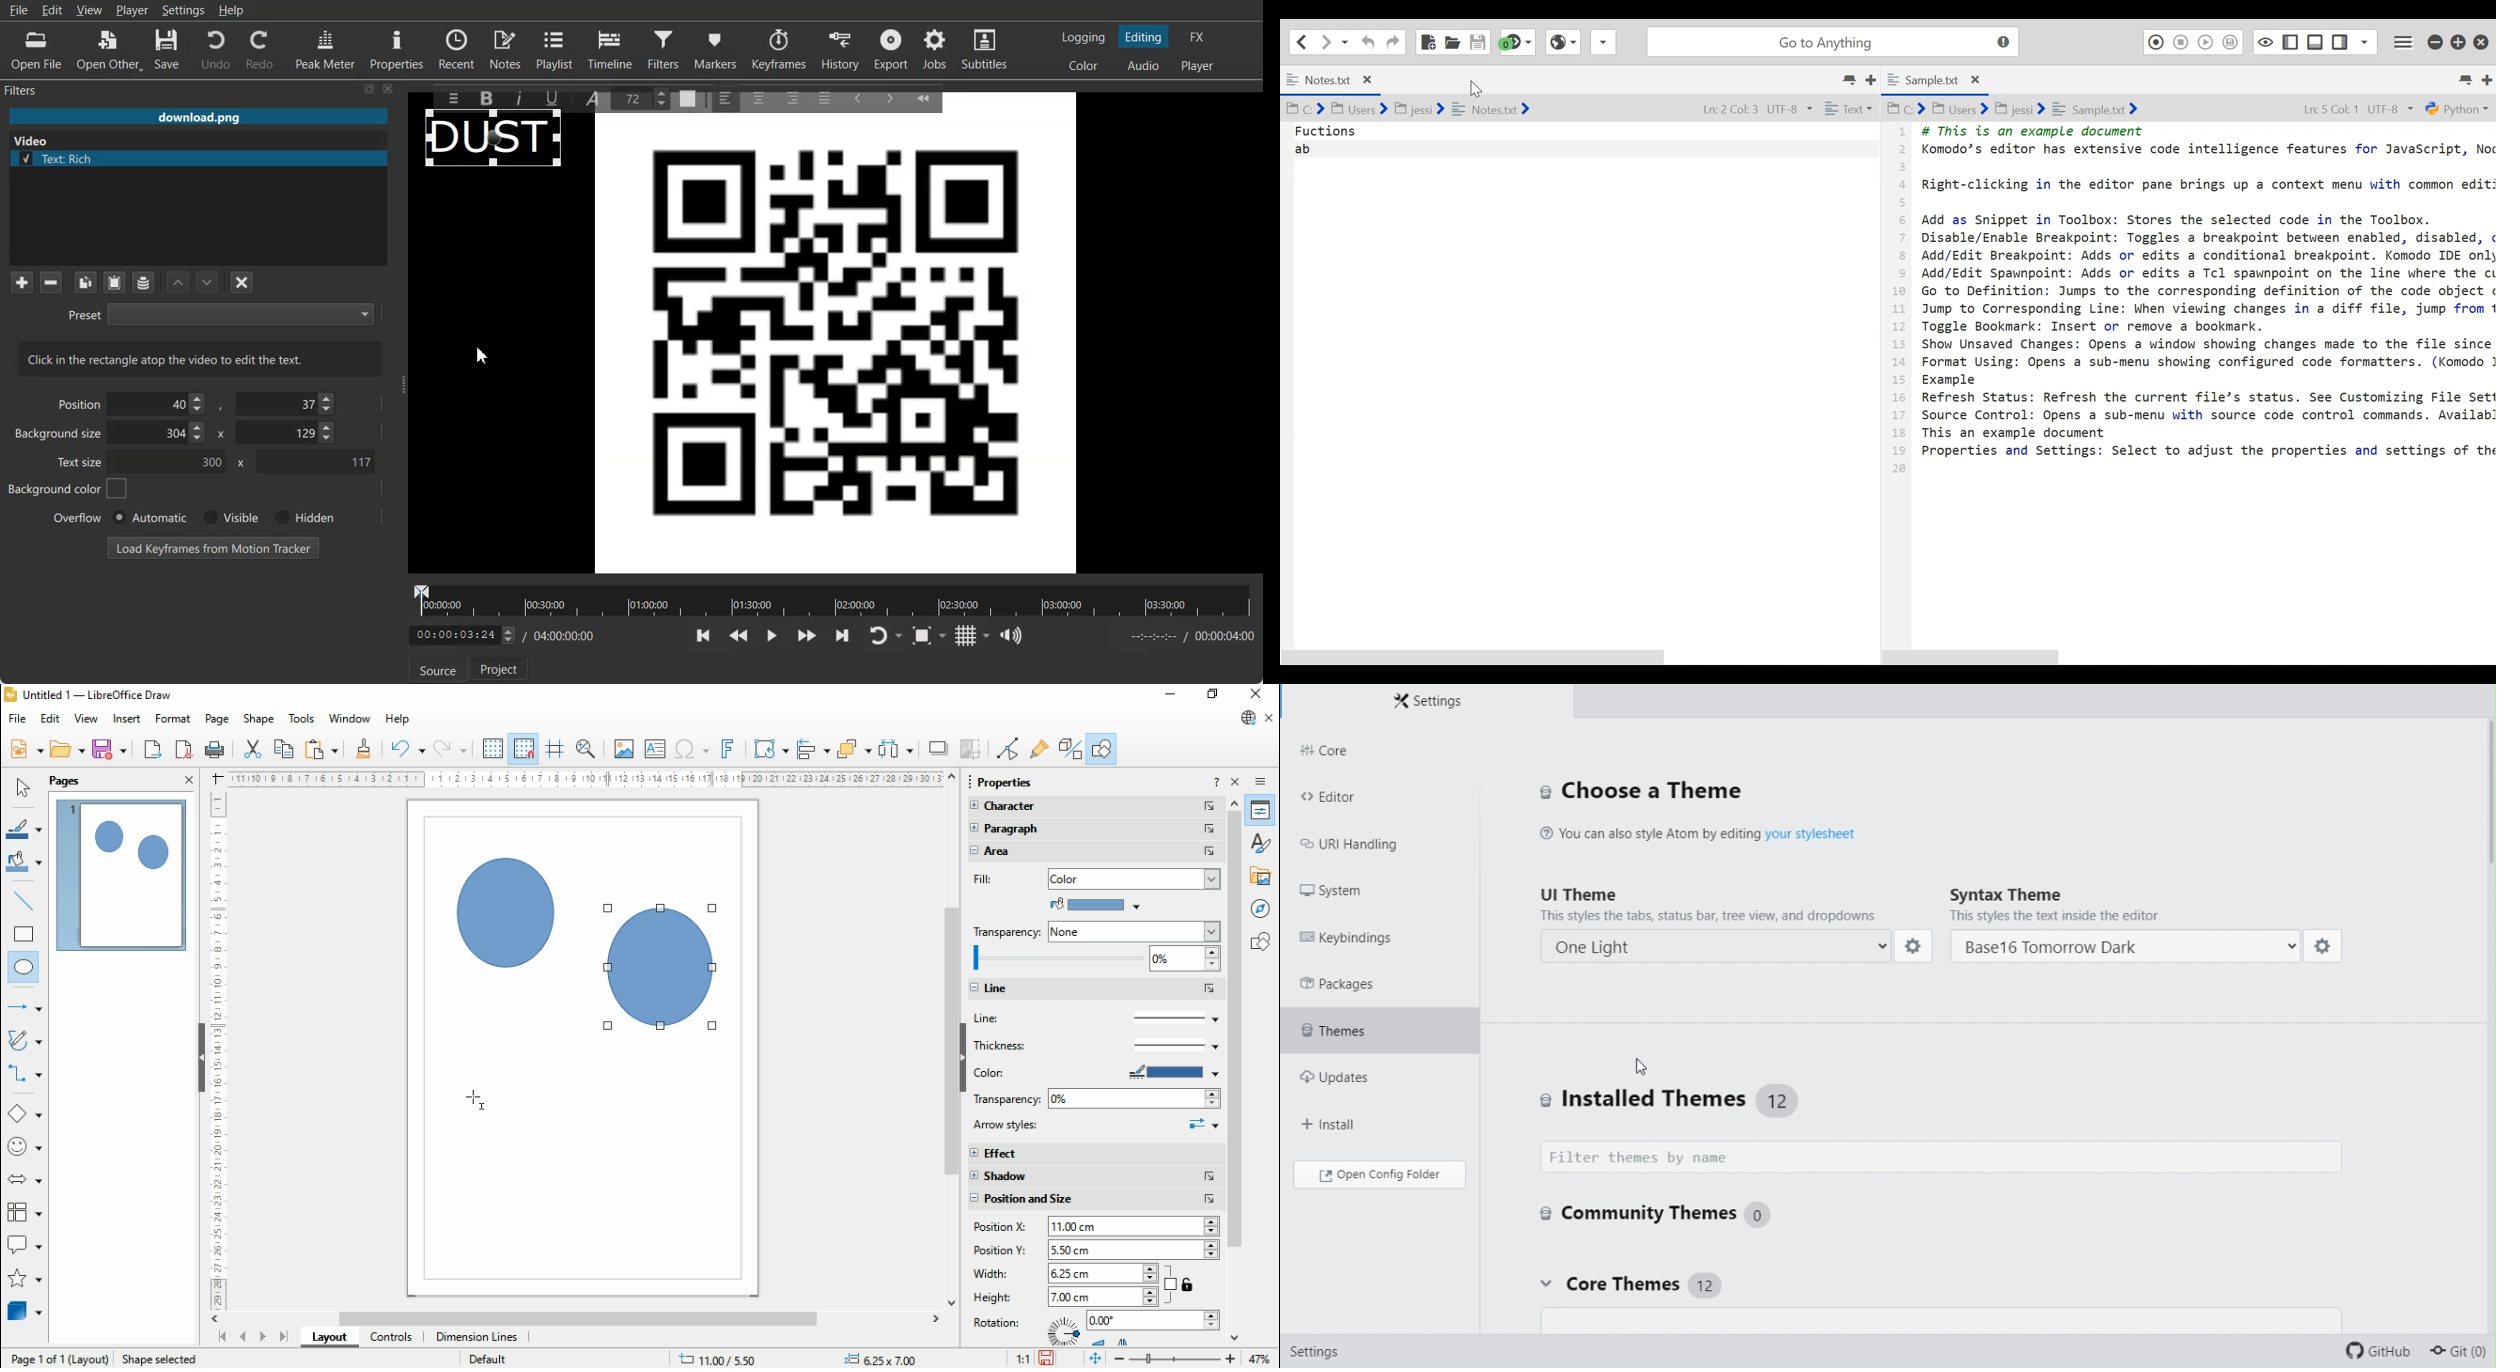 The width and height of the screenshot is (2520, 1372). What do you see at coordinates (623, 748) in the screenshot?
I see `insert image` at bounding box center [623, 748].